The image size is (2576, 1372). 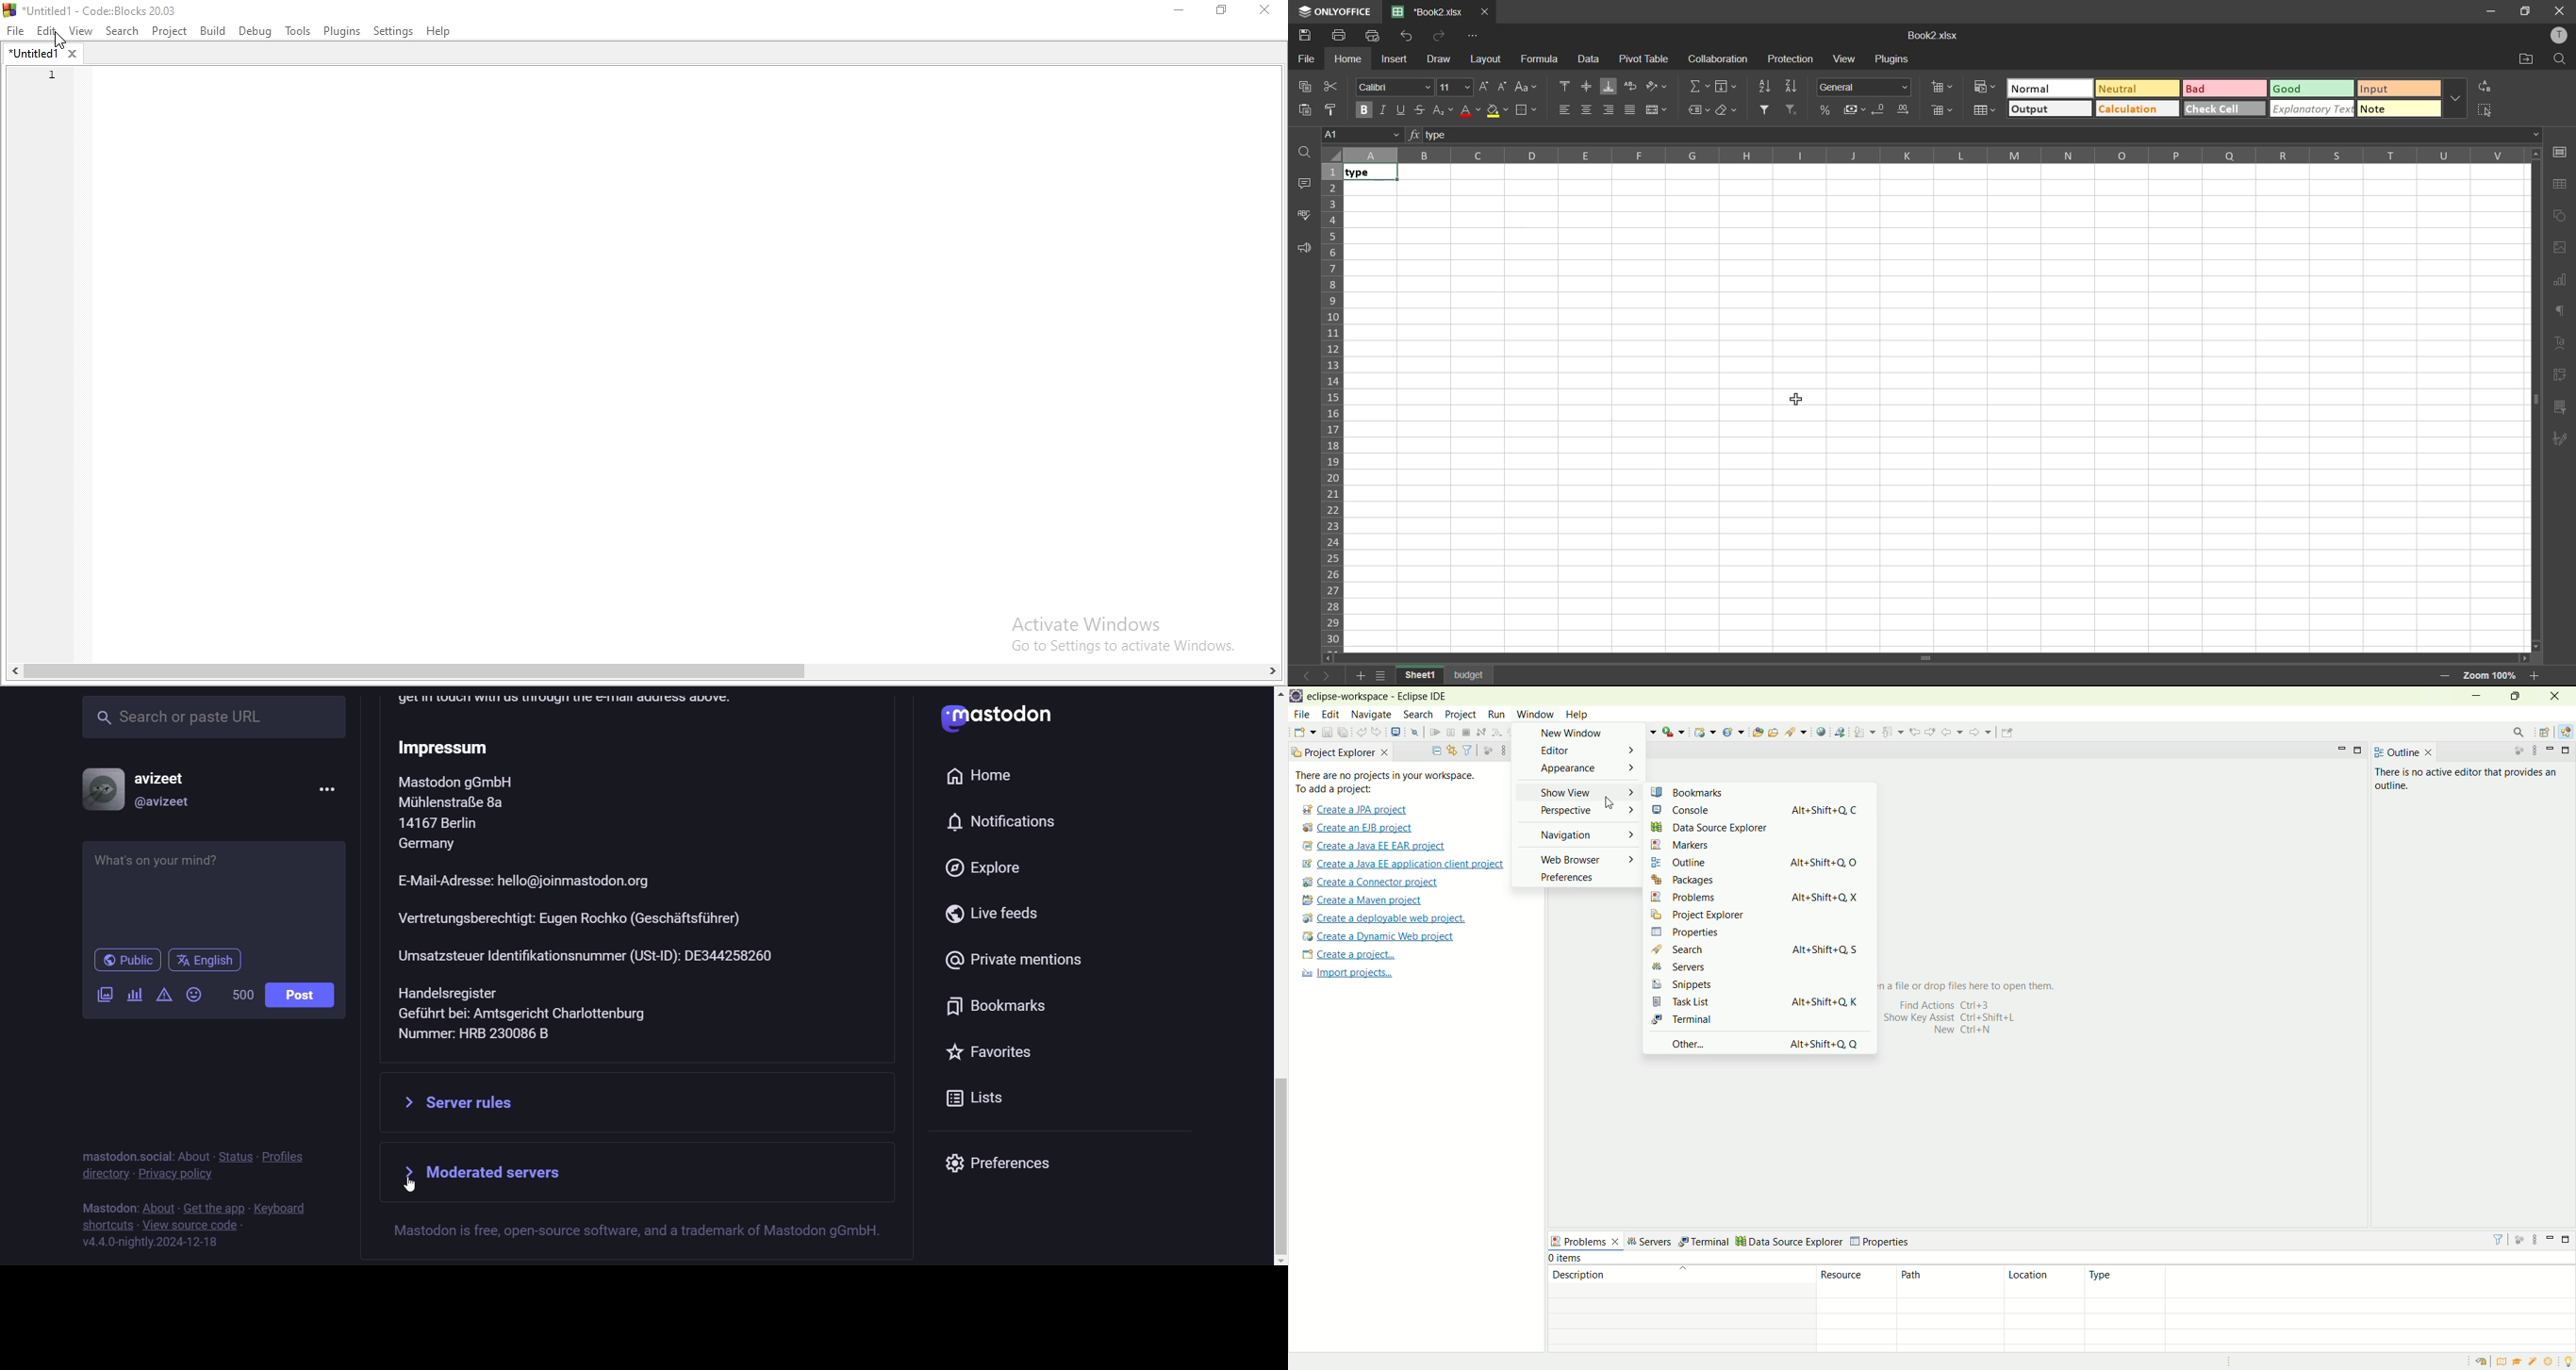 I want to click on create a Java EE EAR project, so click(x=1376, y=847).